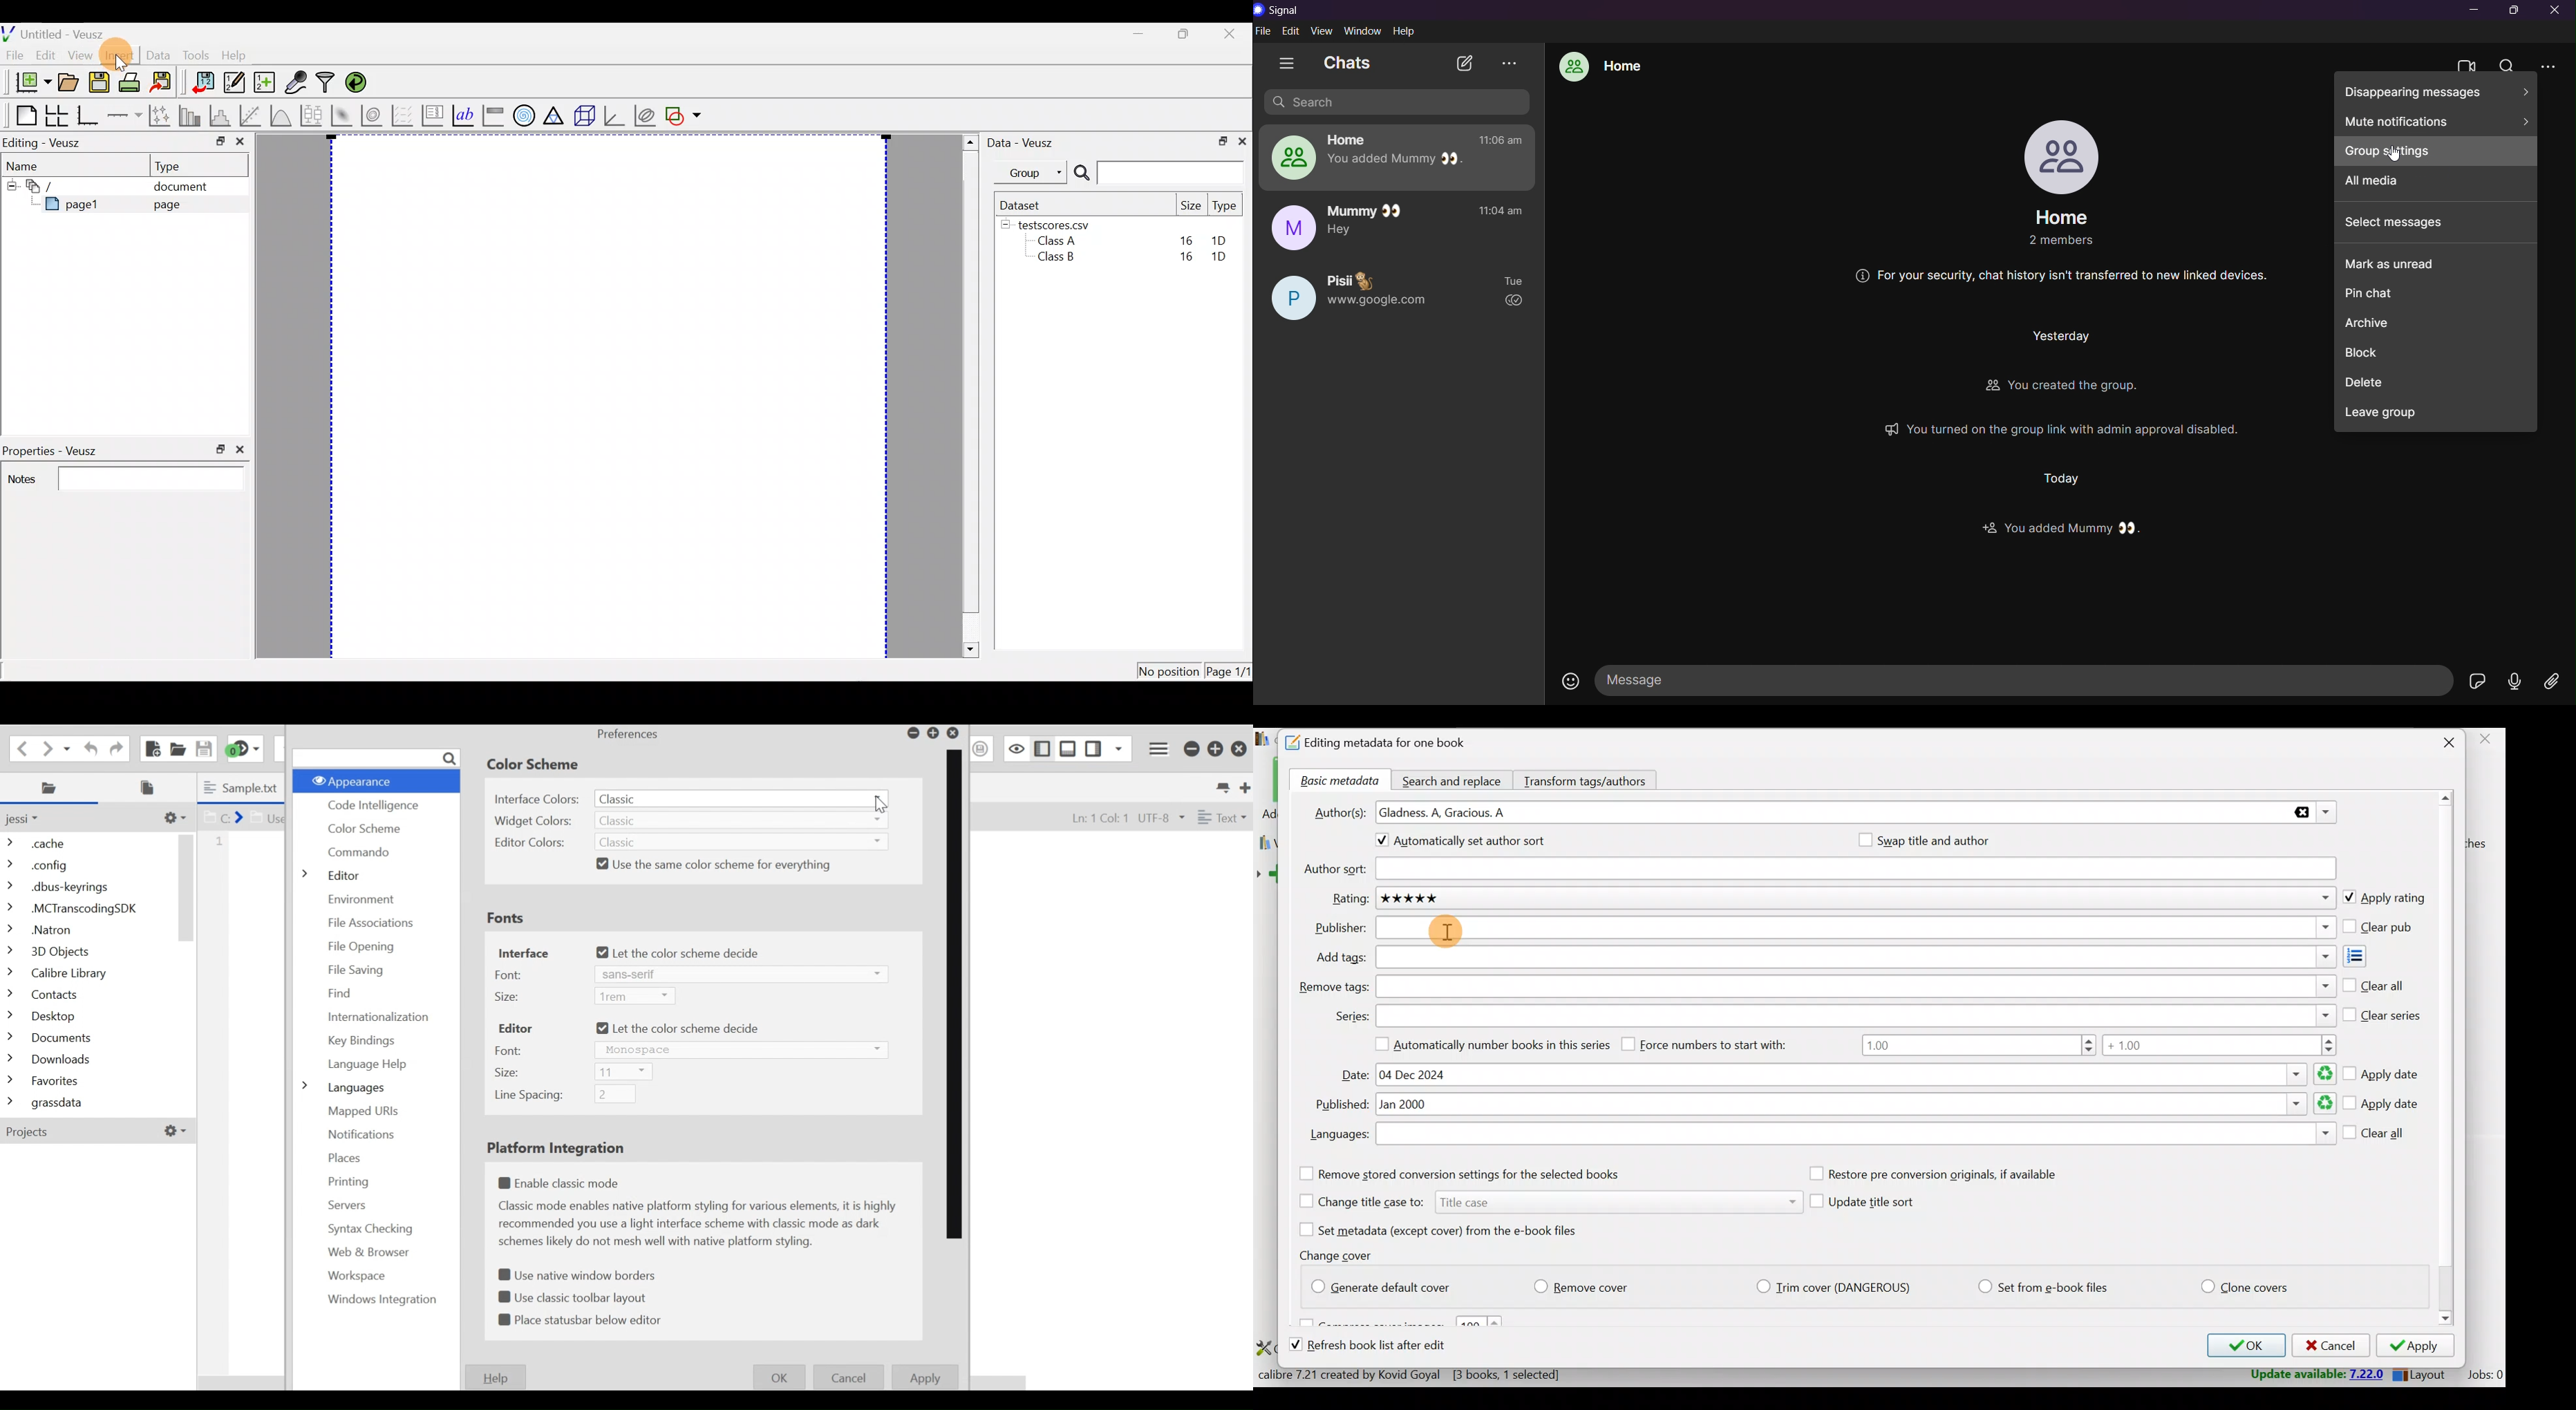 The image size is (2576, 1428). Describe the element at coordinates (114, 747) in the screenshot. I see `Redo` at that location.